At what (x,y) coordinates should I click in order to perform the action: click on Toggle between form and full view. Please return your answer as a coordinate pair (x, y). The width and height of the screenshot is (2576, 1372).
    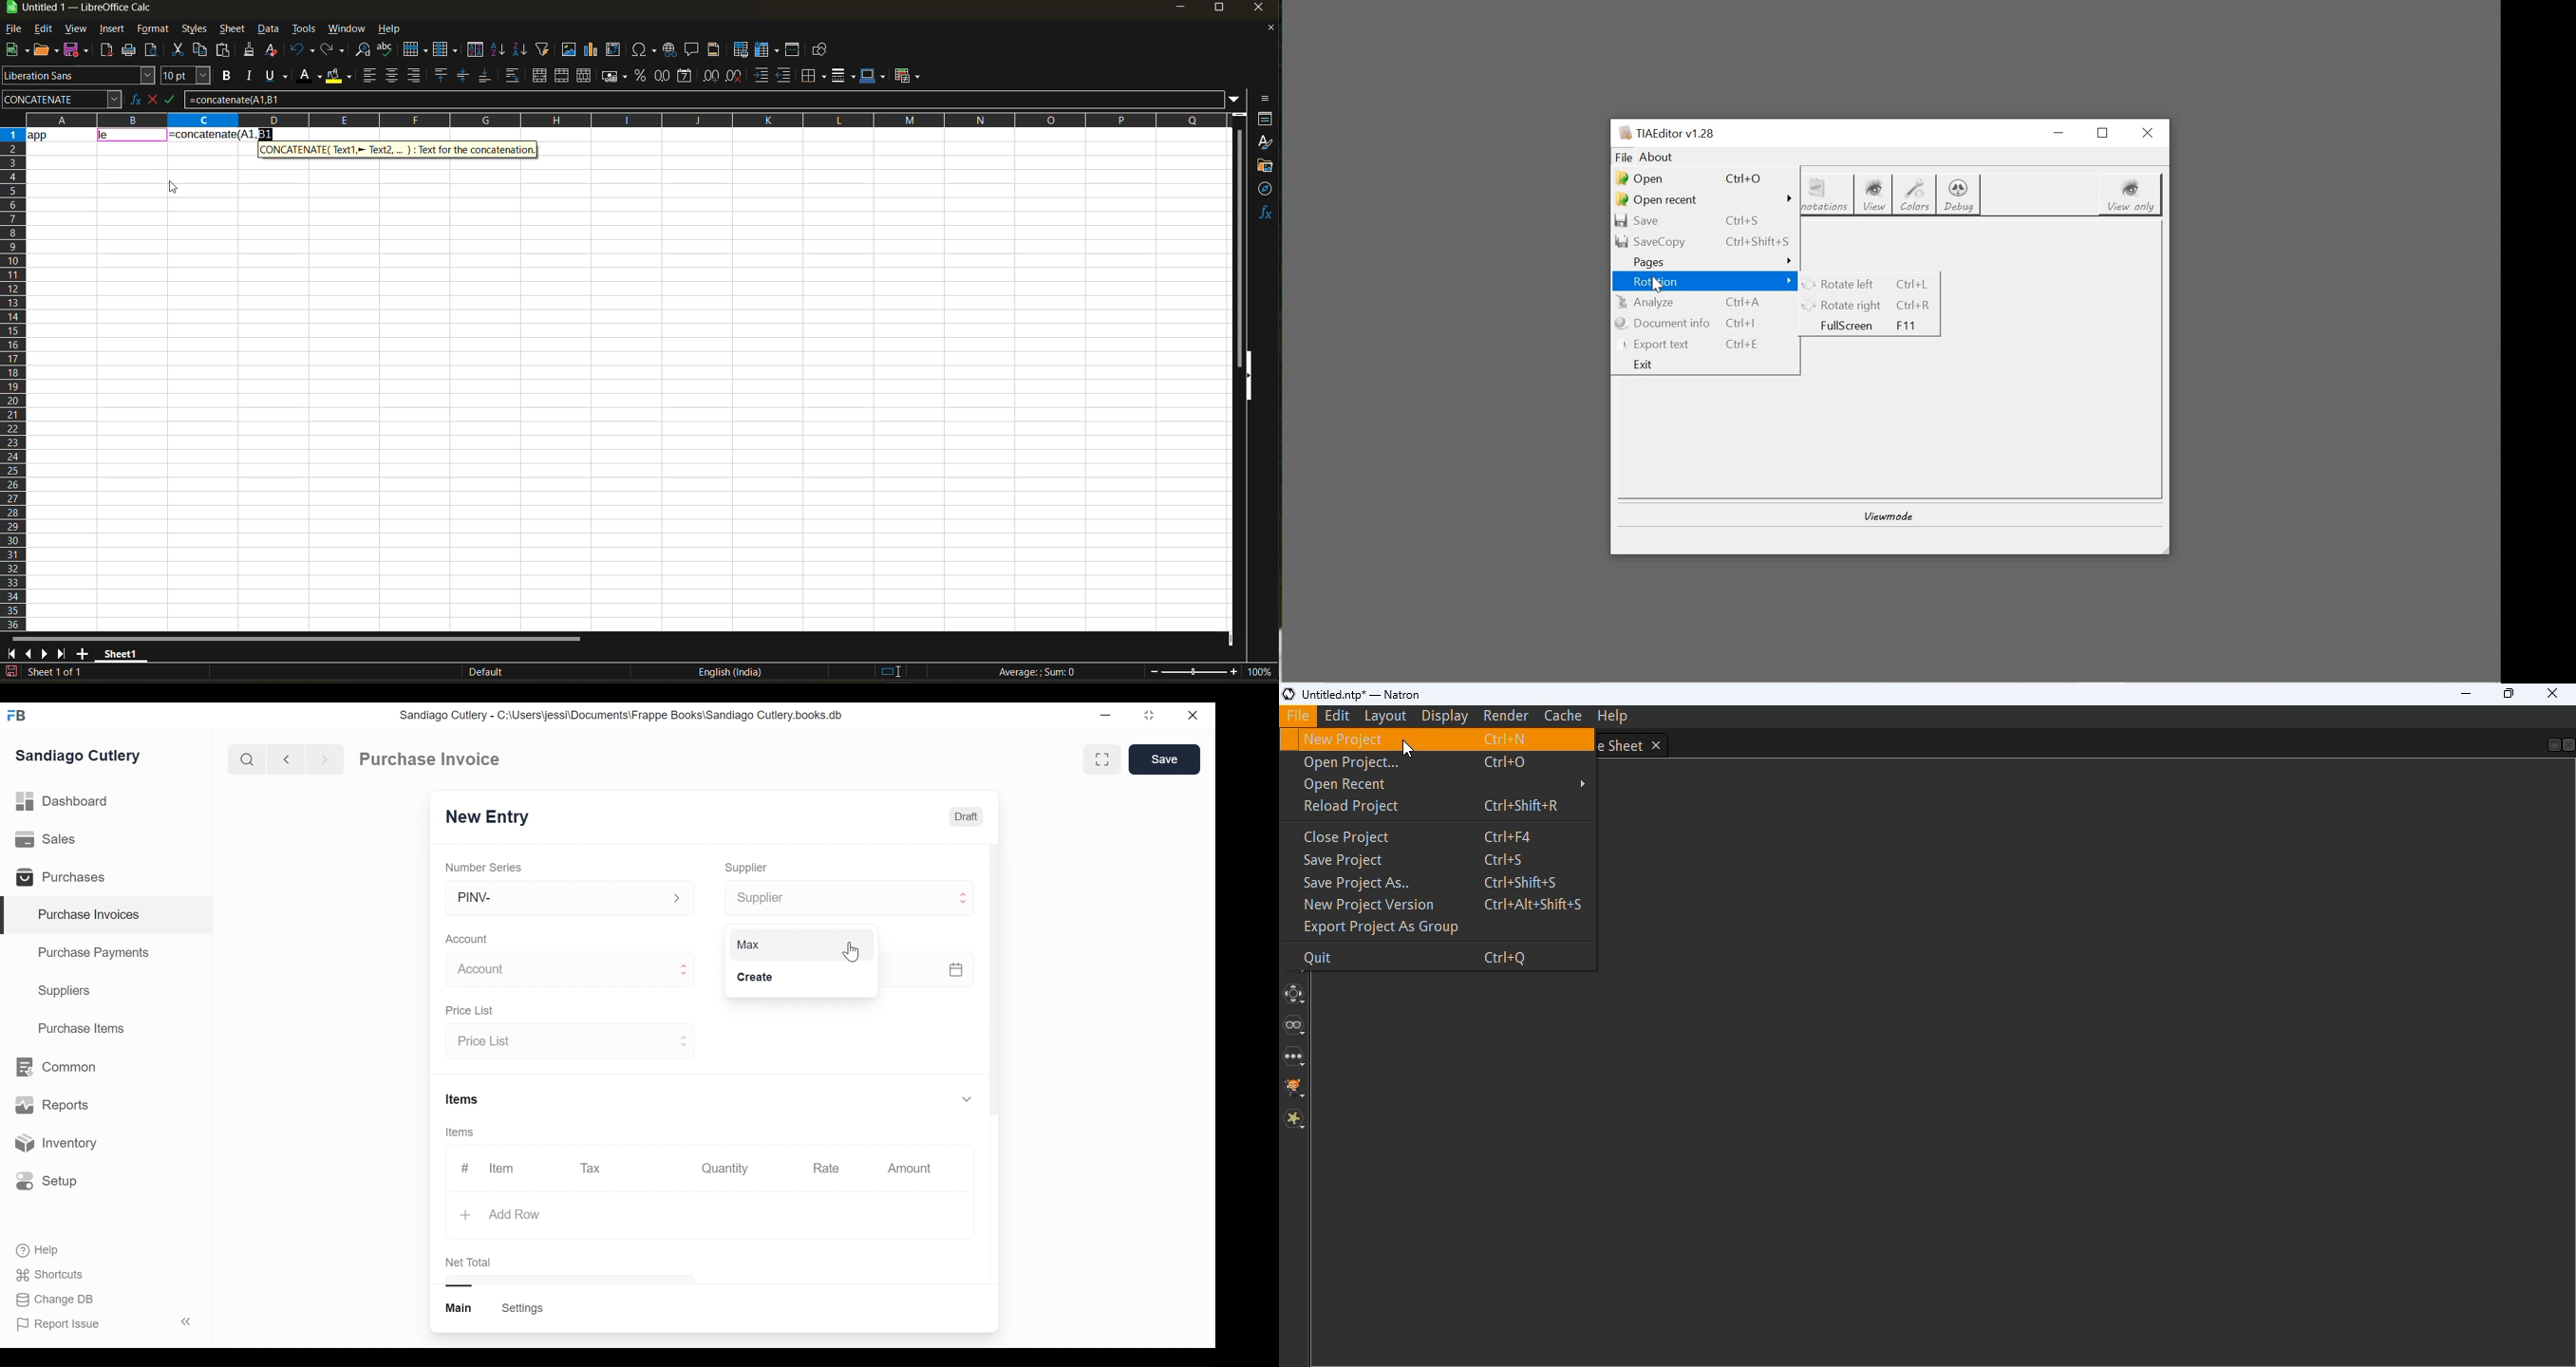
    Looking at the image, I should click on (1103, 759).